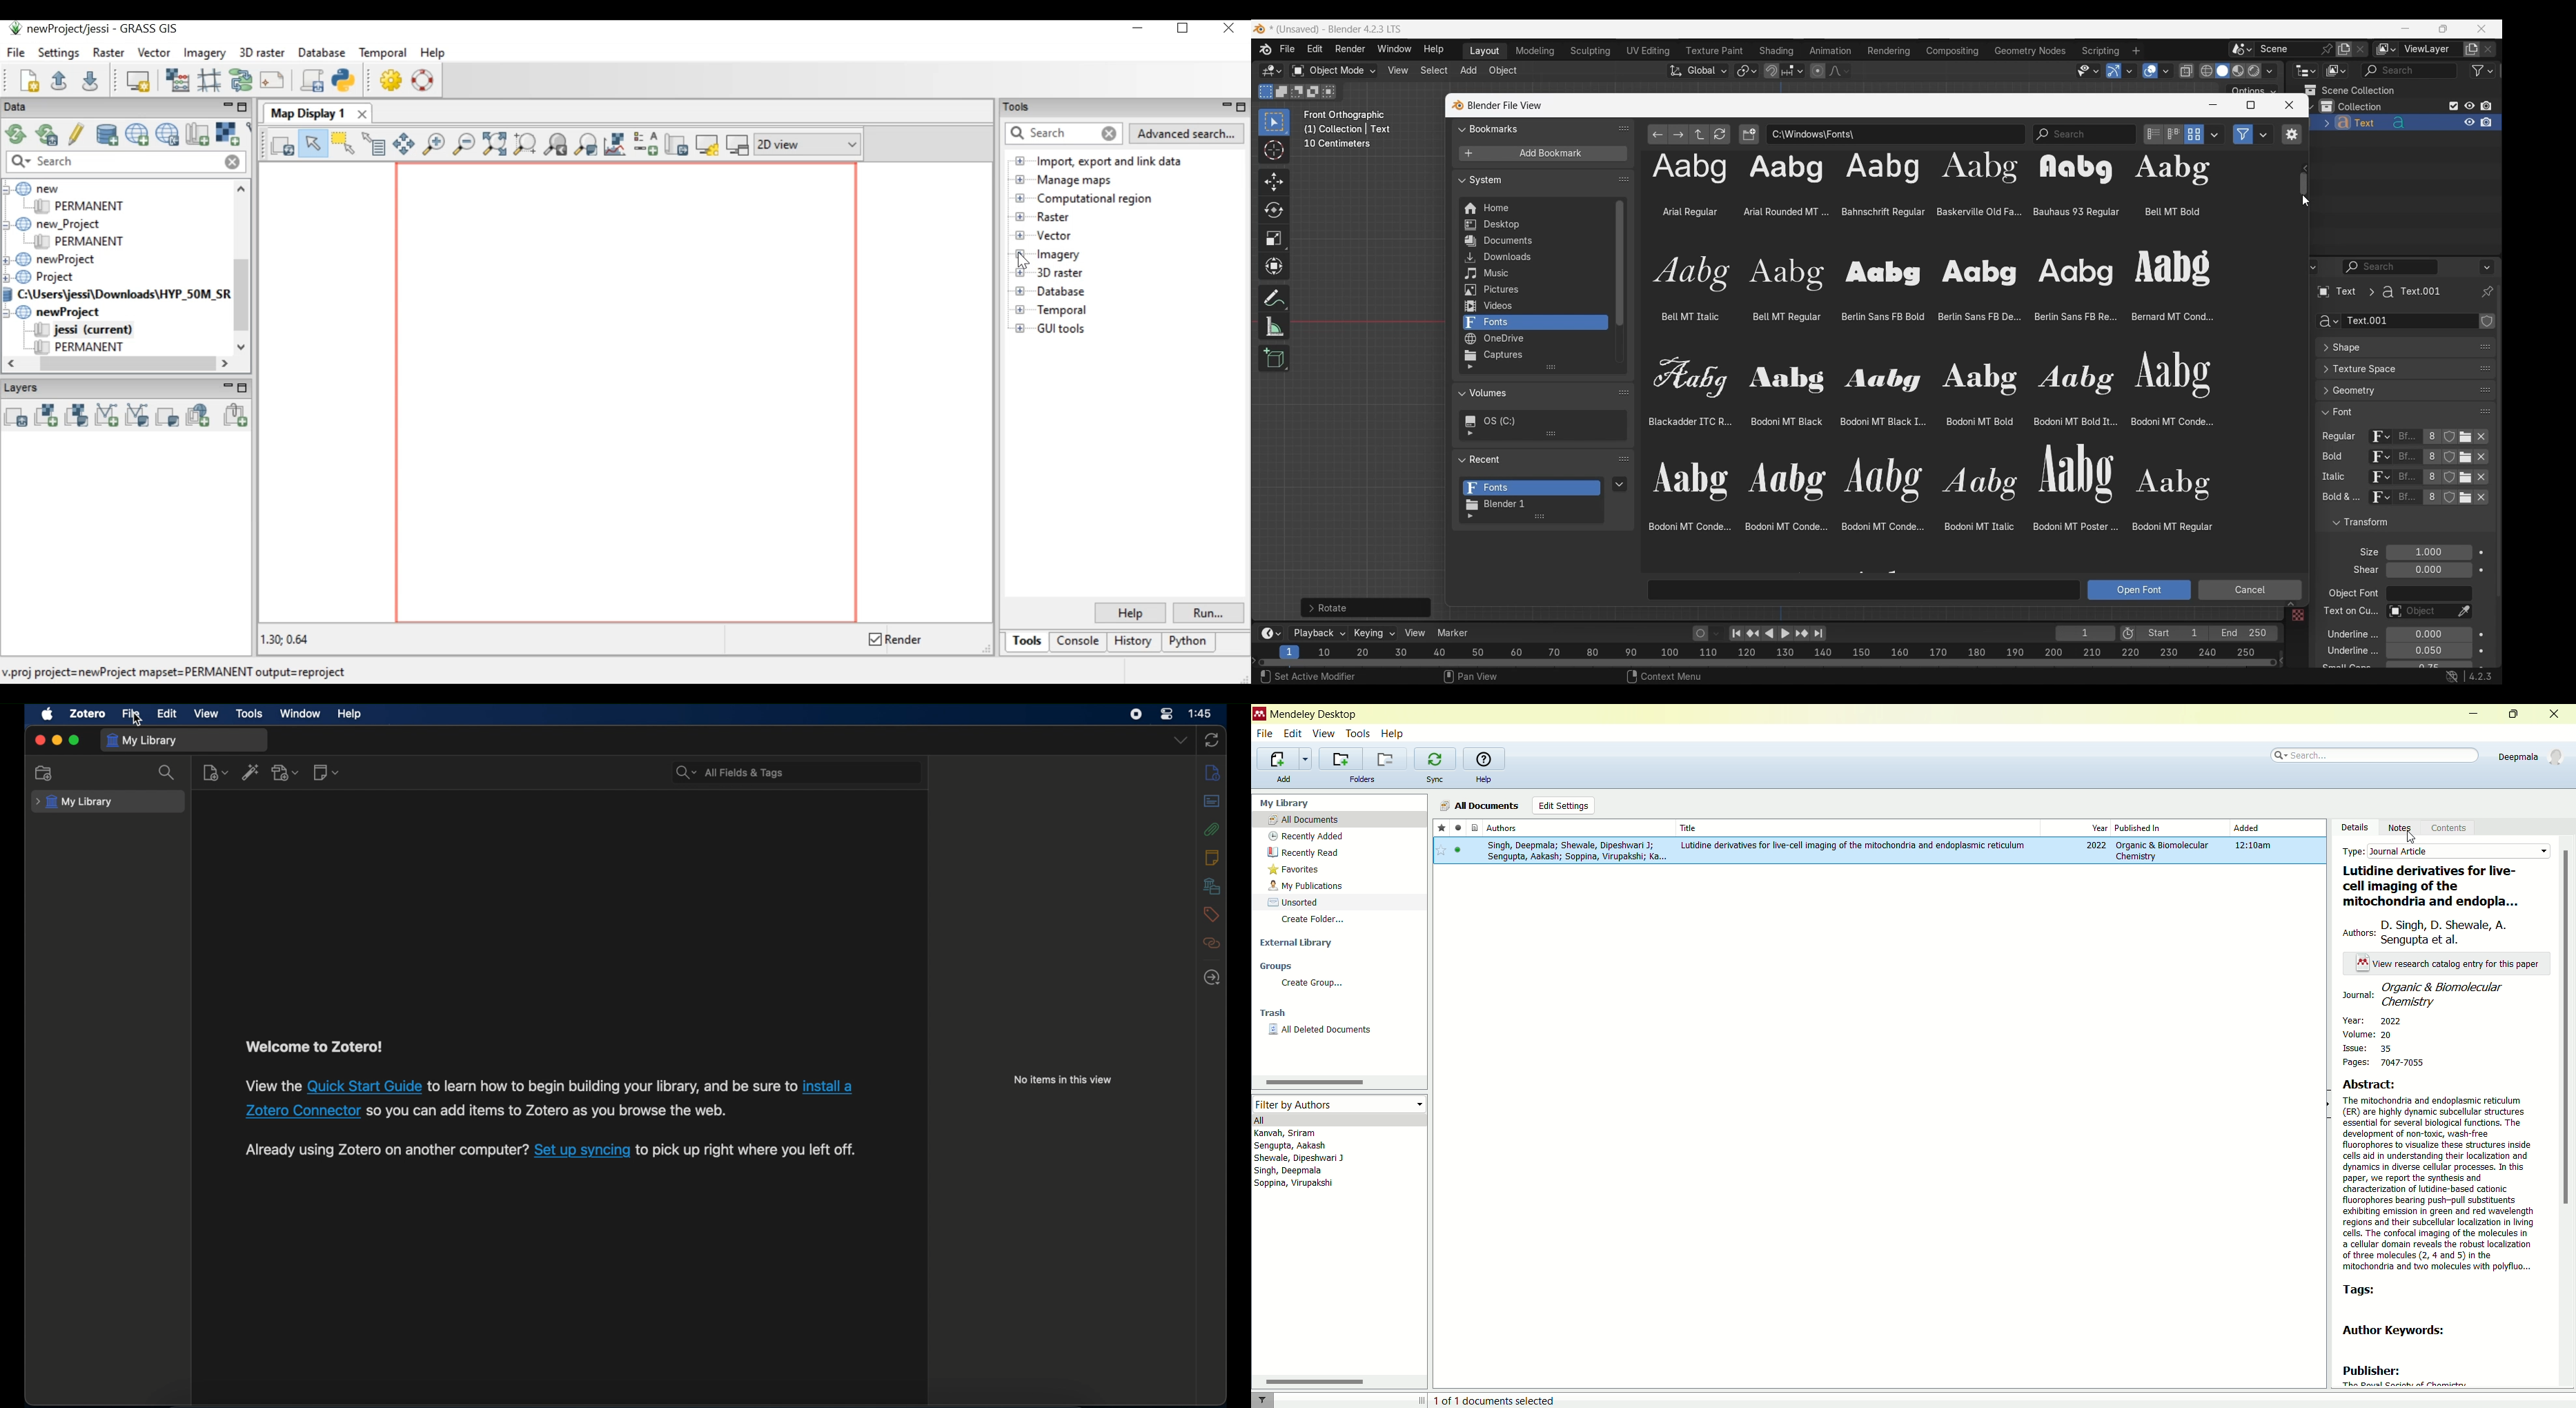  Describe the element at coordinates (1336, 29) in the screenshot. I see `Project and software name` at that location.